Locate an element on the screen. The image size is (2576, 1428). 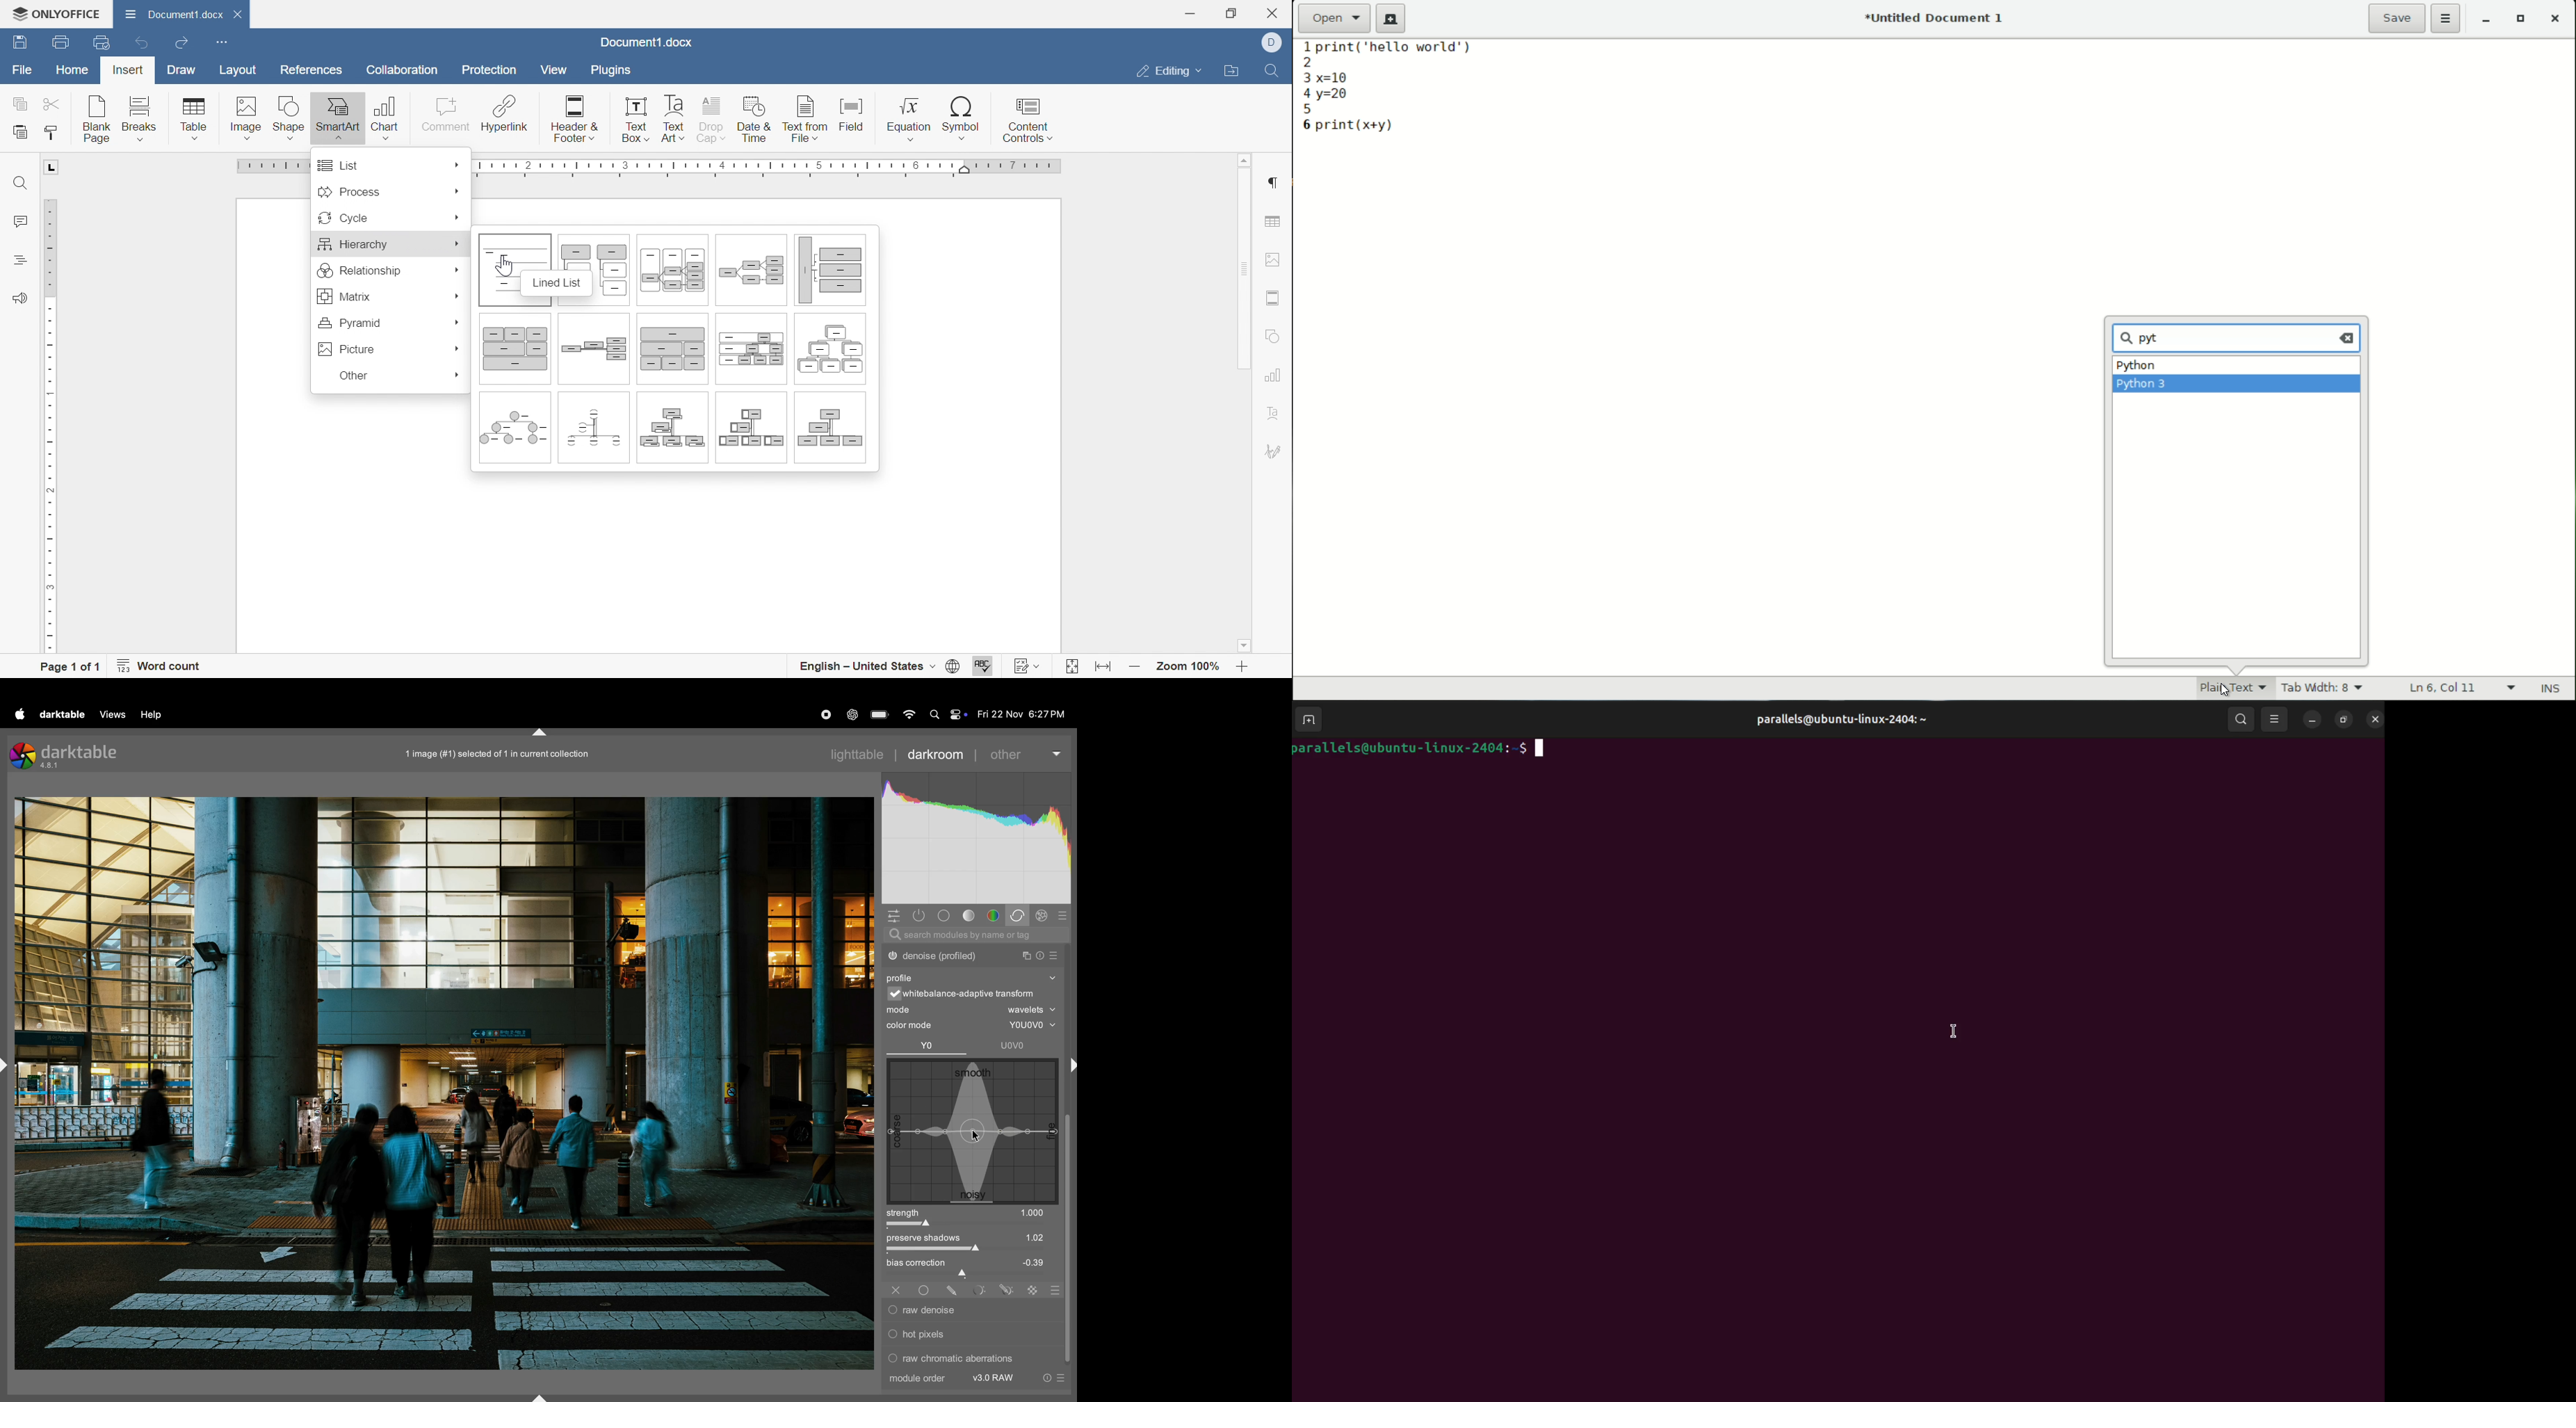
Restore down is located at coordinates (1230, 13).